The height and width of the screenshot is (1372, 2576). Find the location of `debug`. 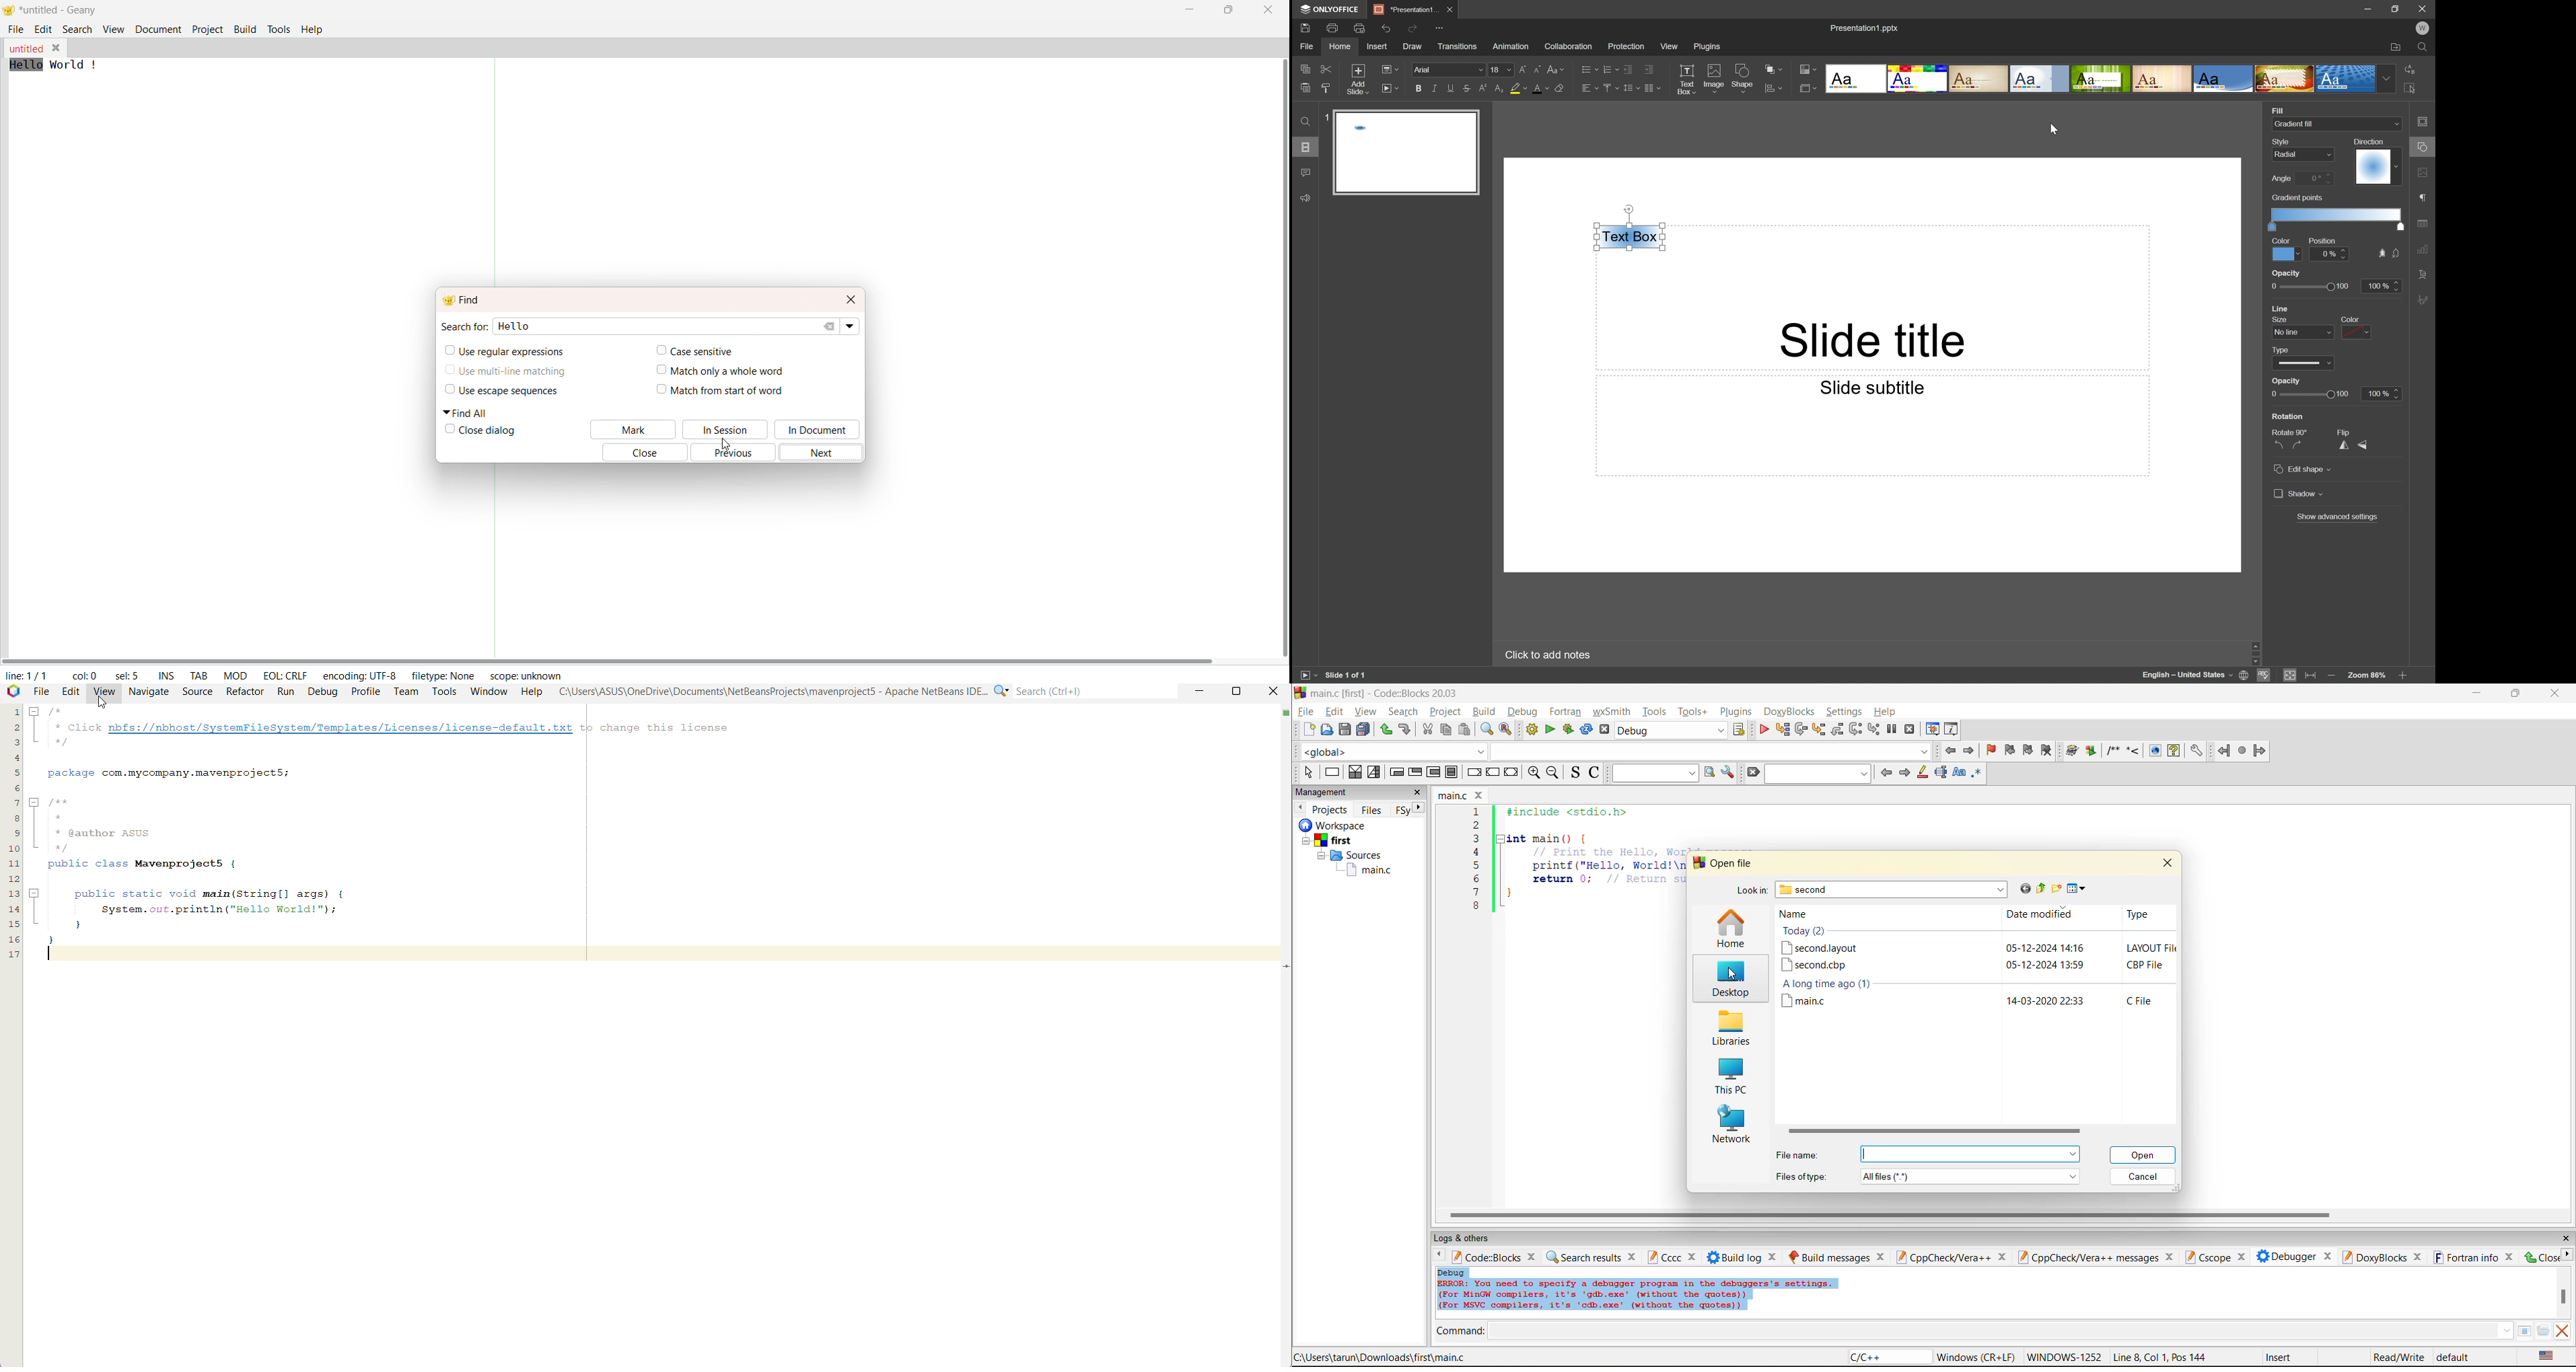

debug is located at coordinates (1452, 1272).